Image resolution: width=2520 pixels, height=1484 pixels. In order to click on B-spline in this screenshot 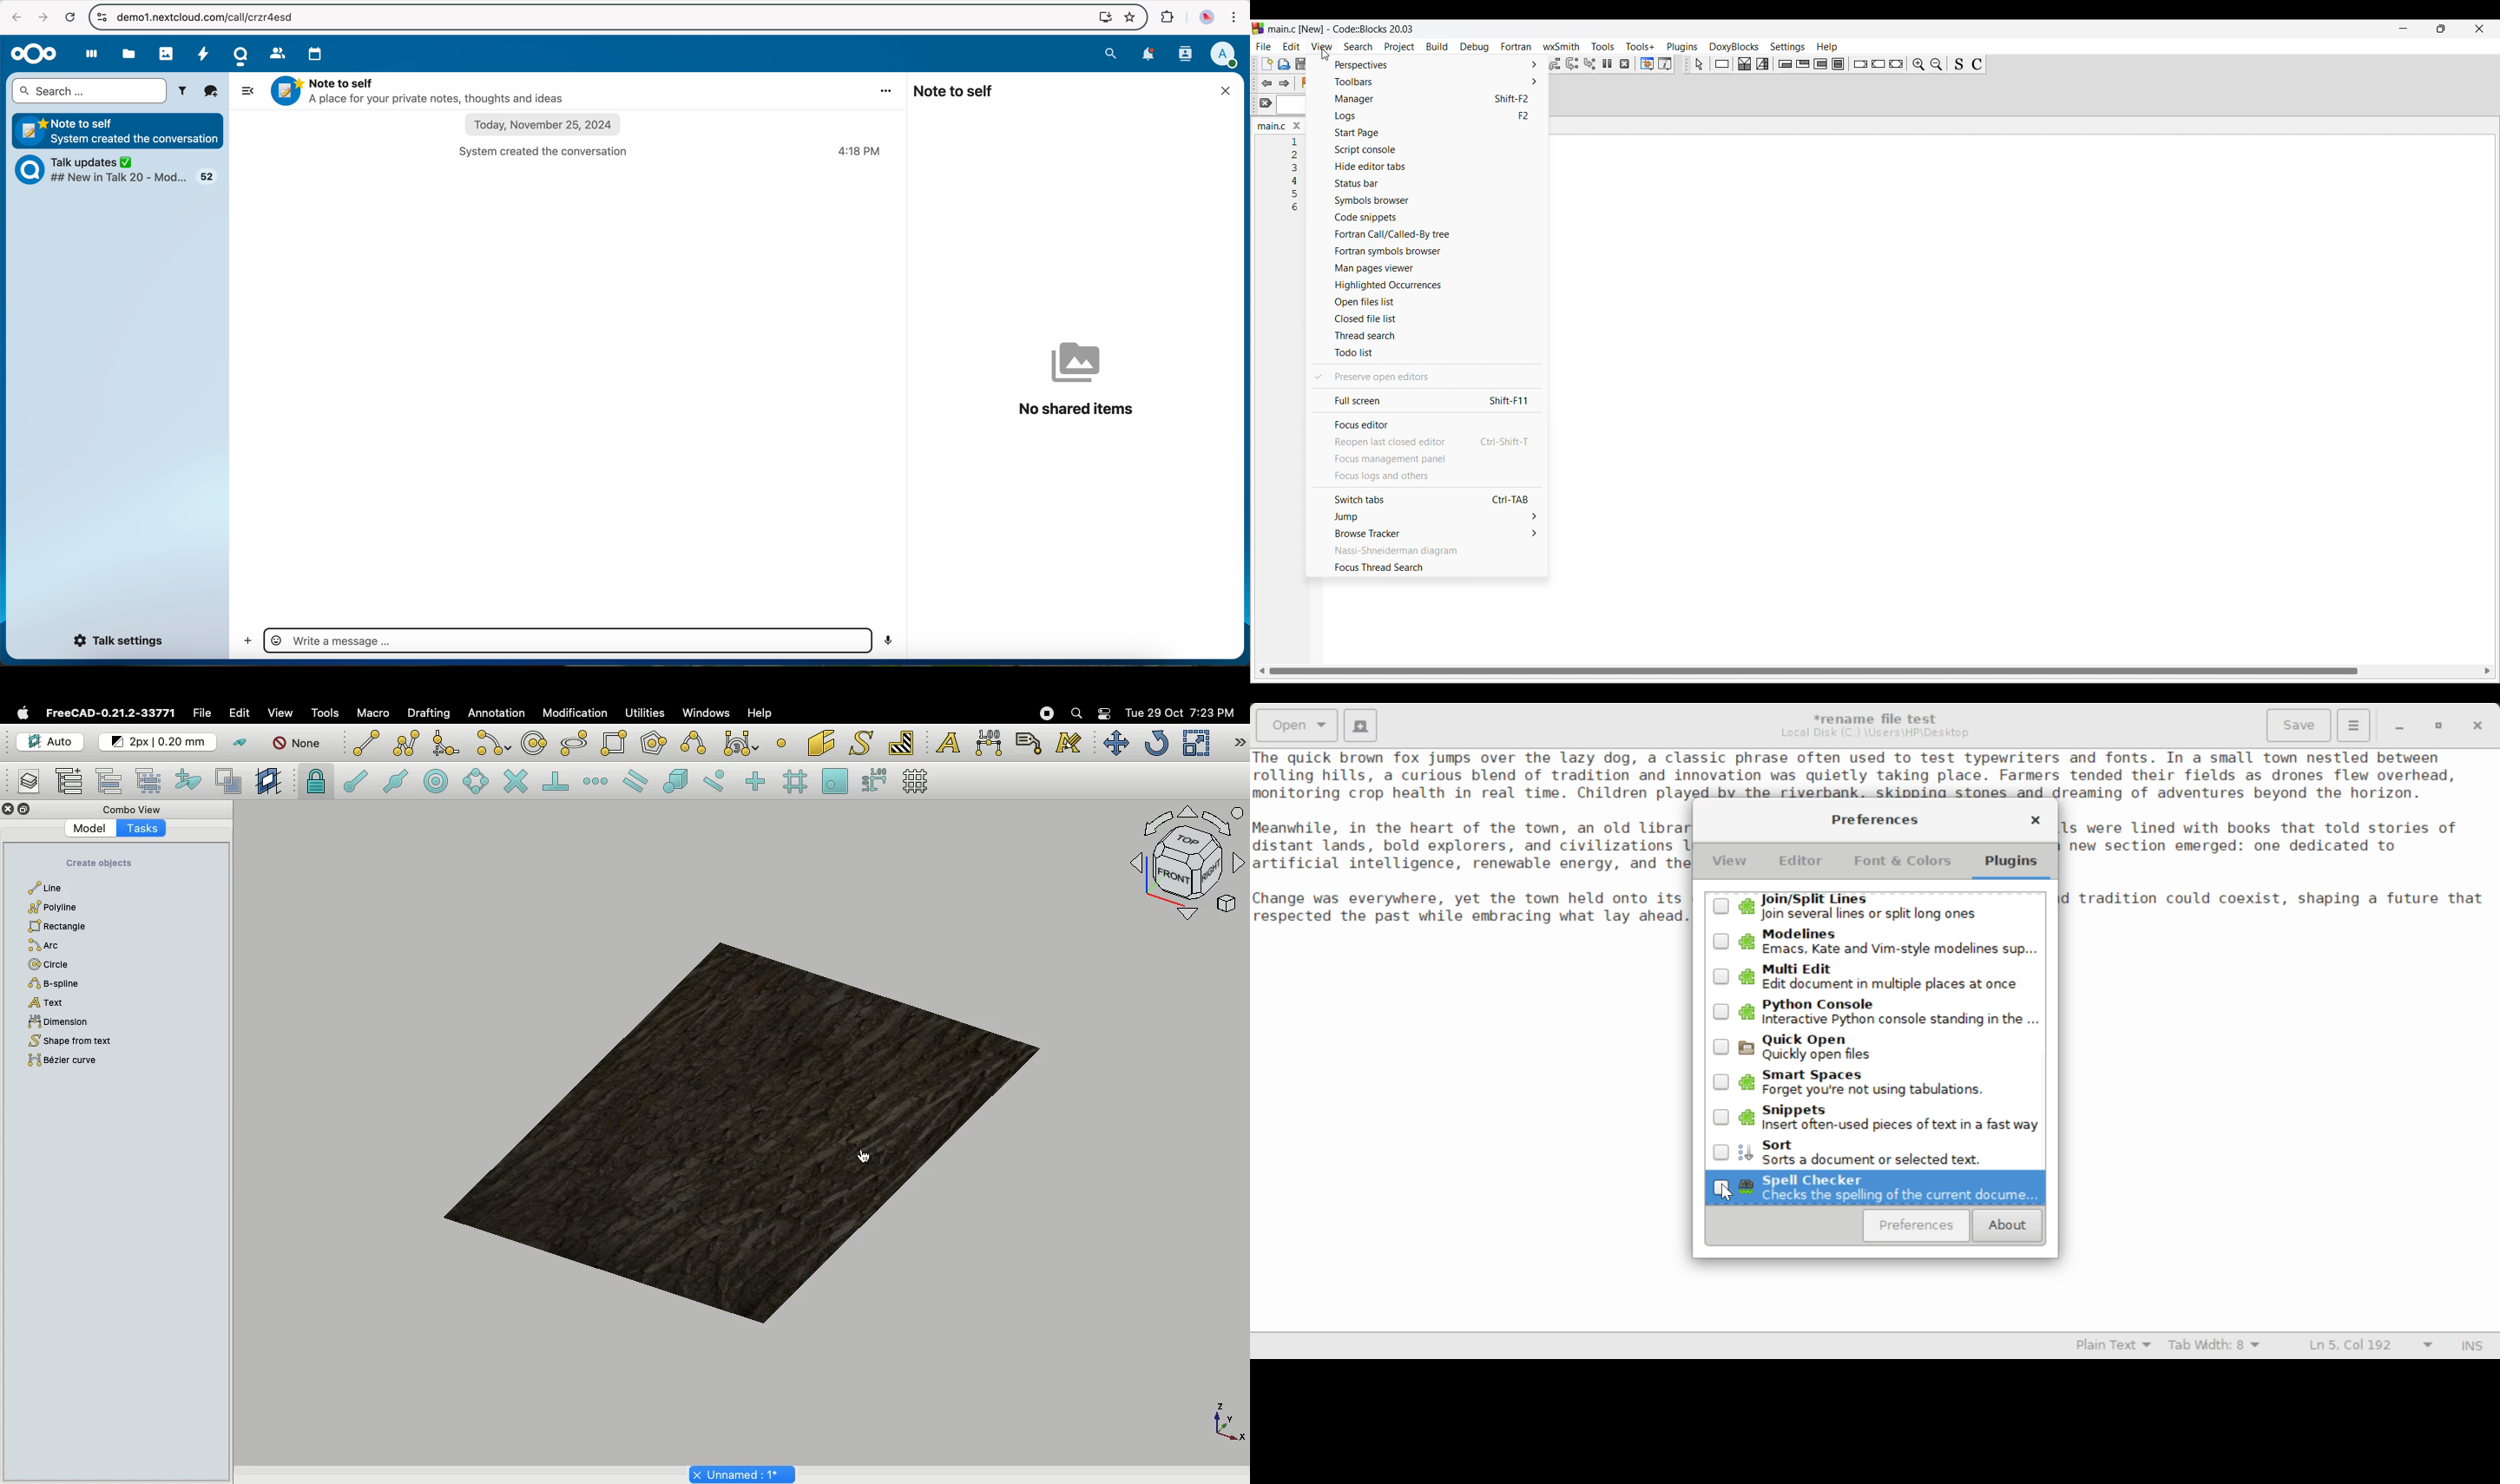, I will do `click(693, 743)`.